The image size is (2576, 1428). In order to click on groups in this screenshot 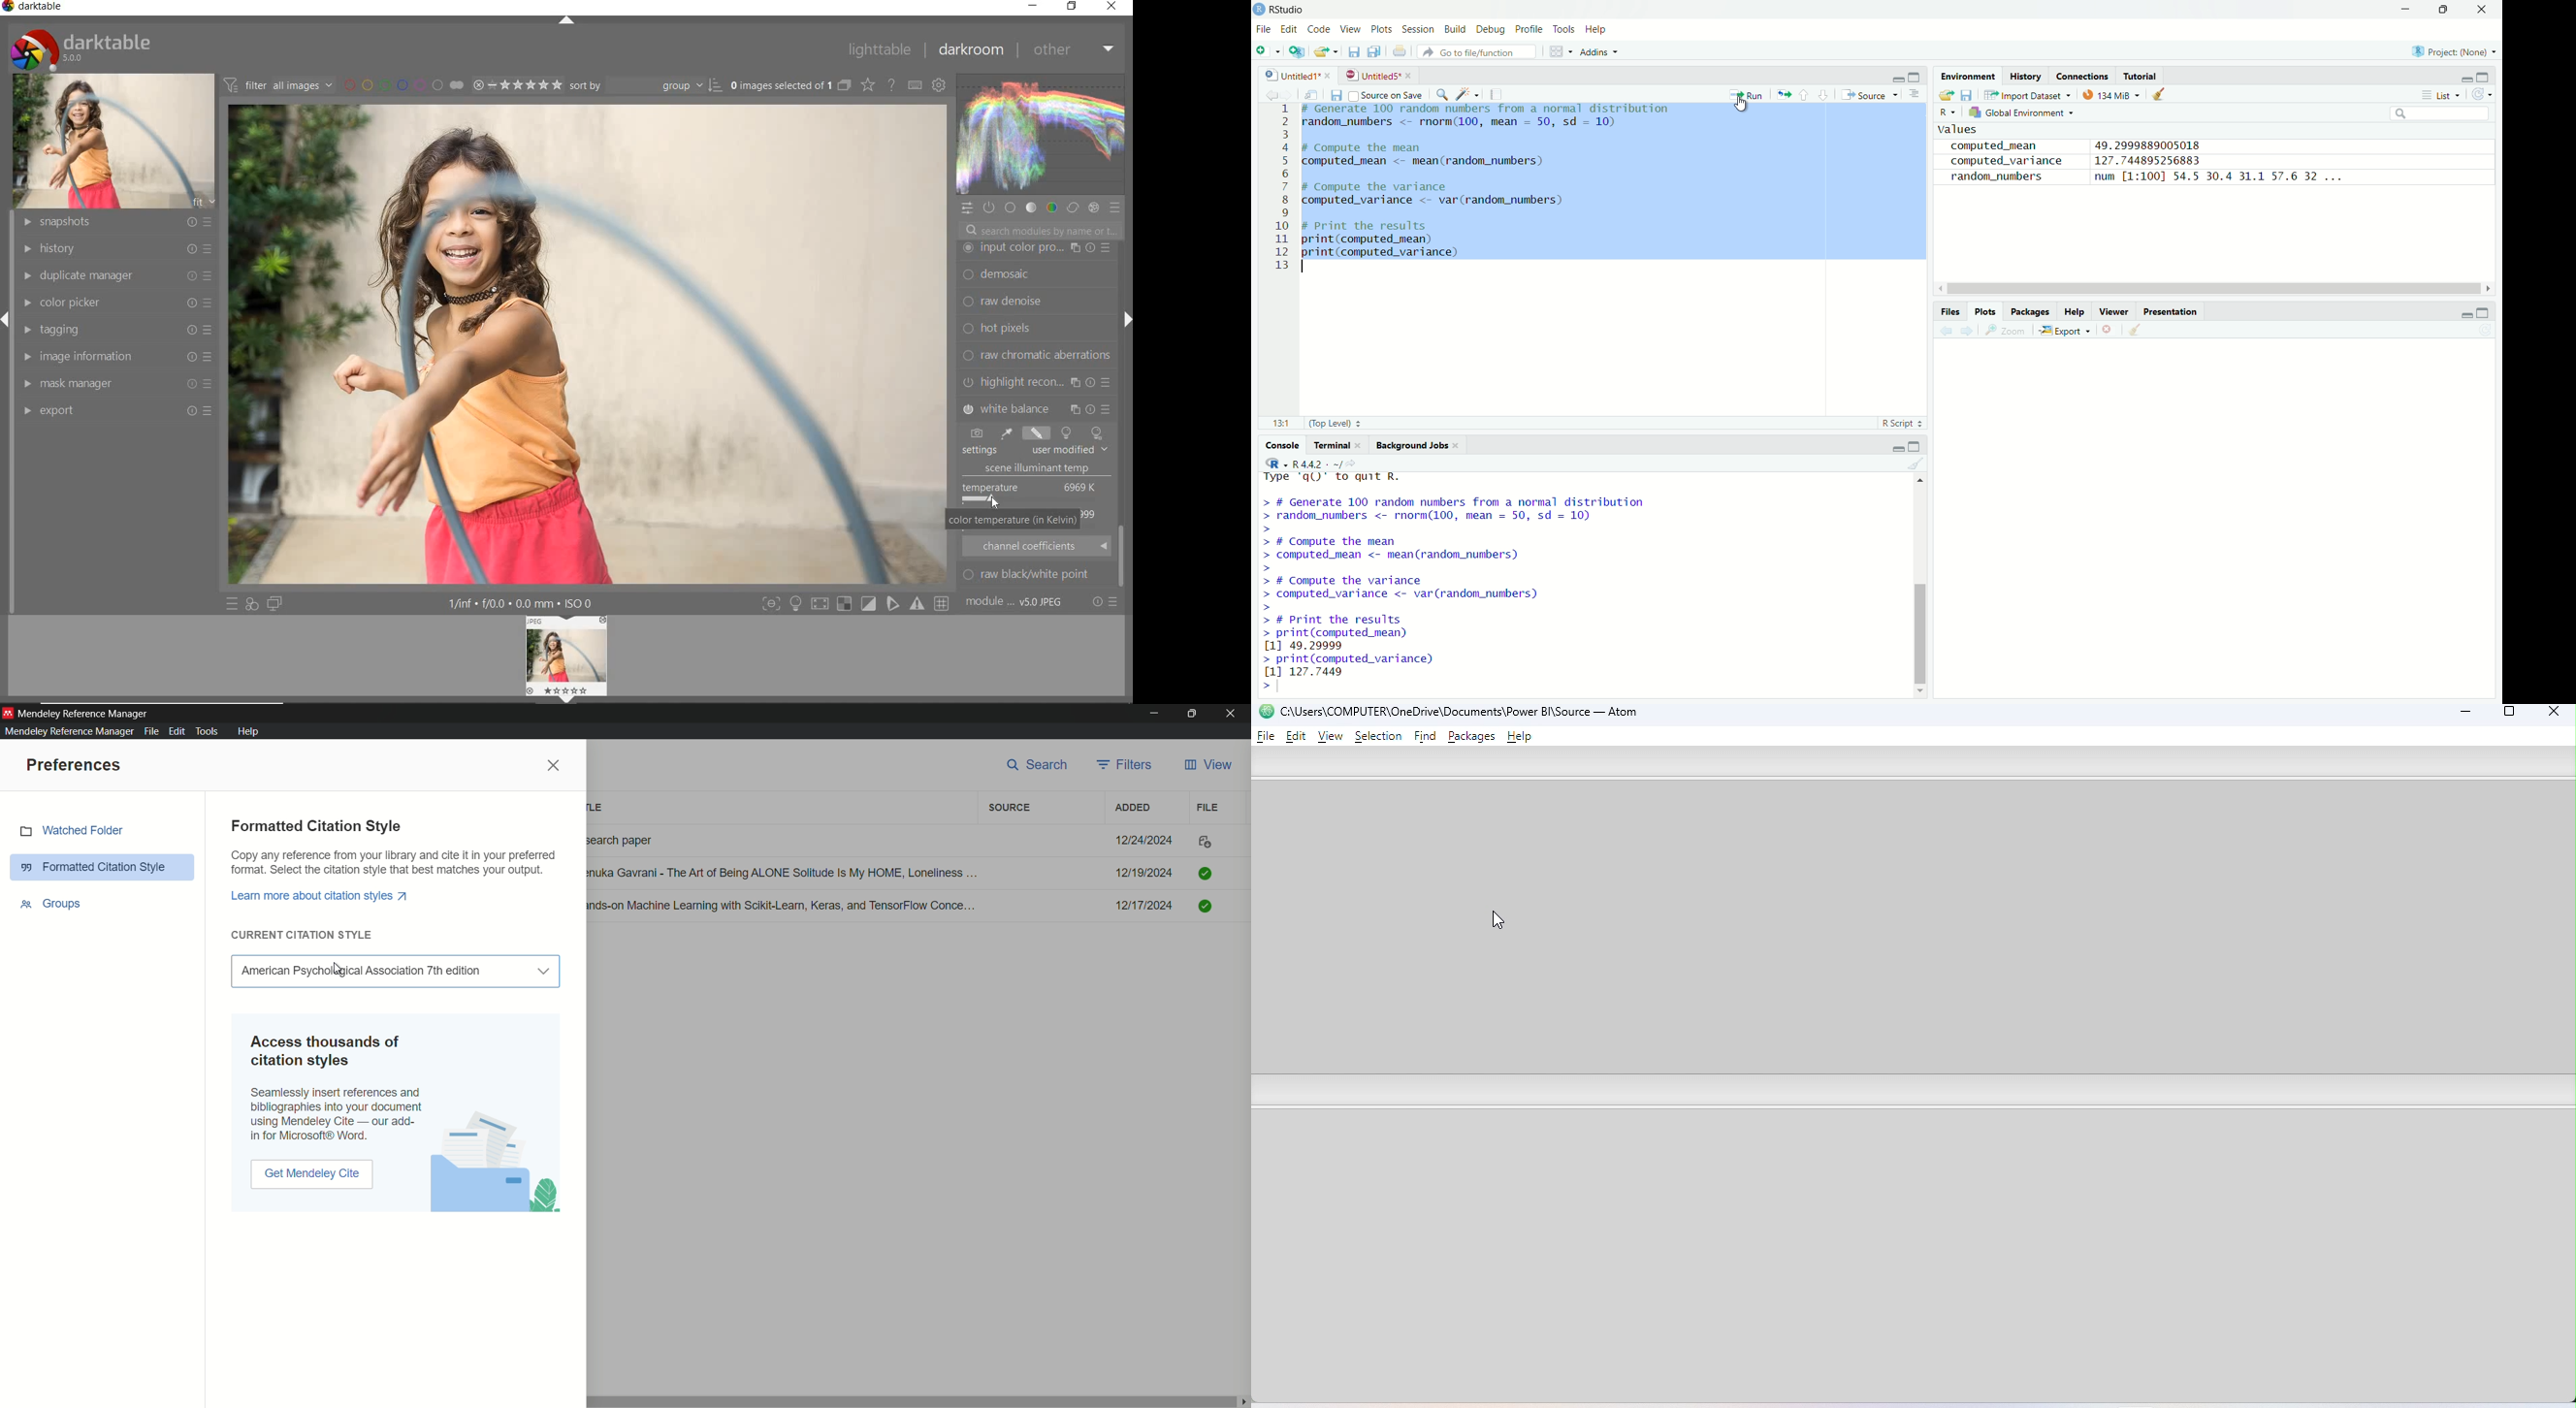, I will do `click(50, 904)`.